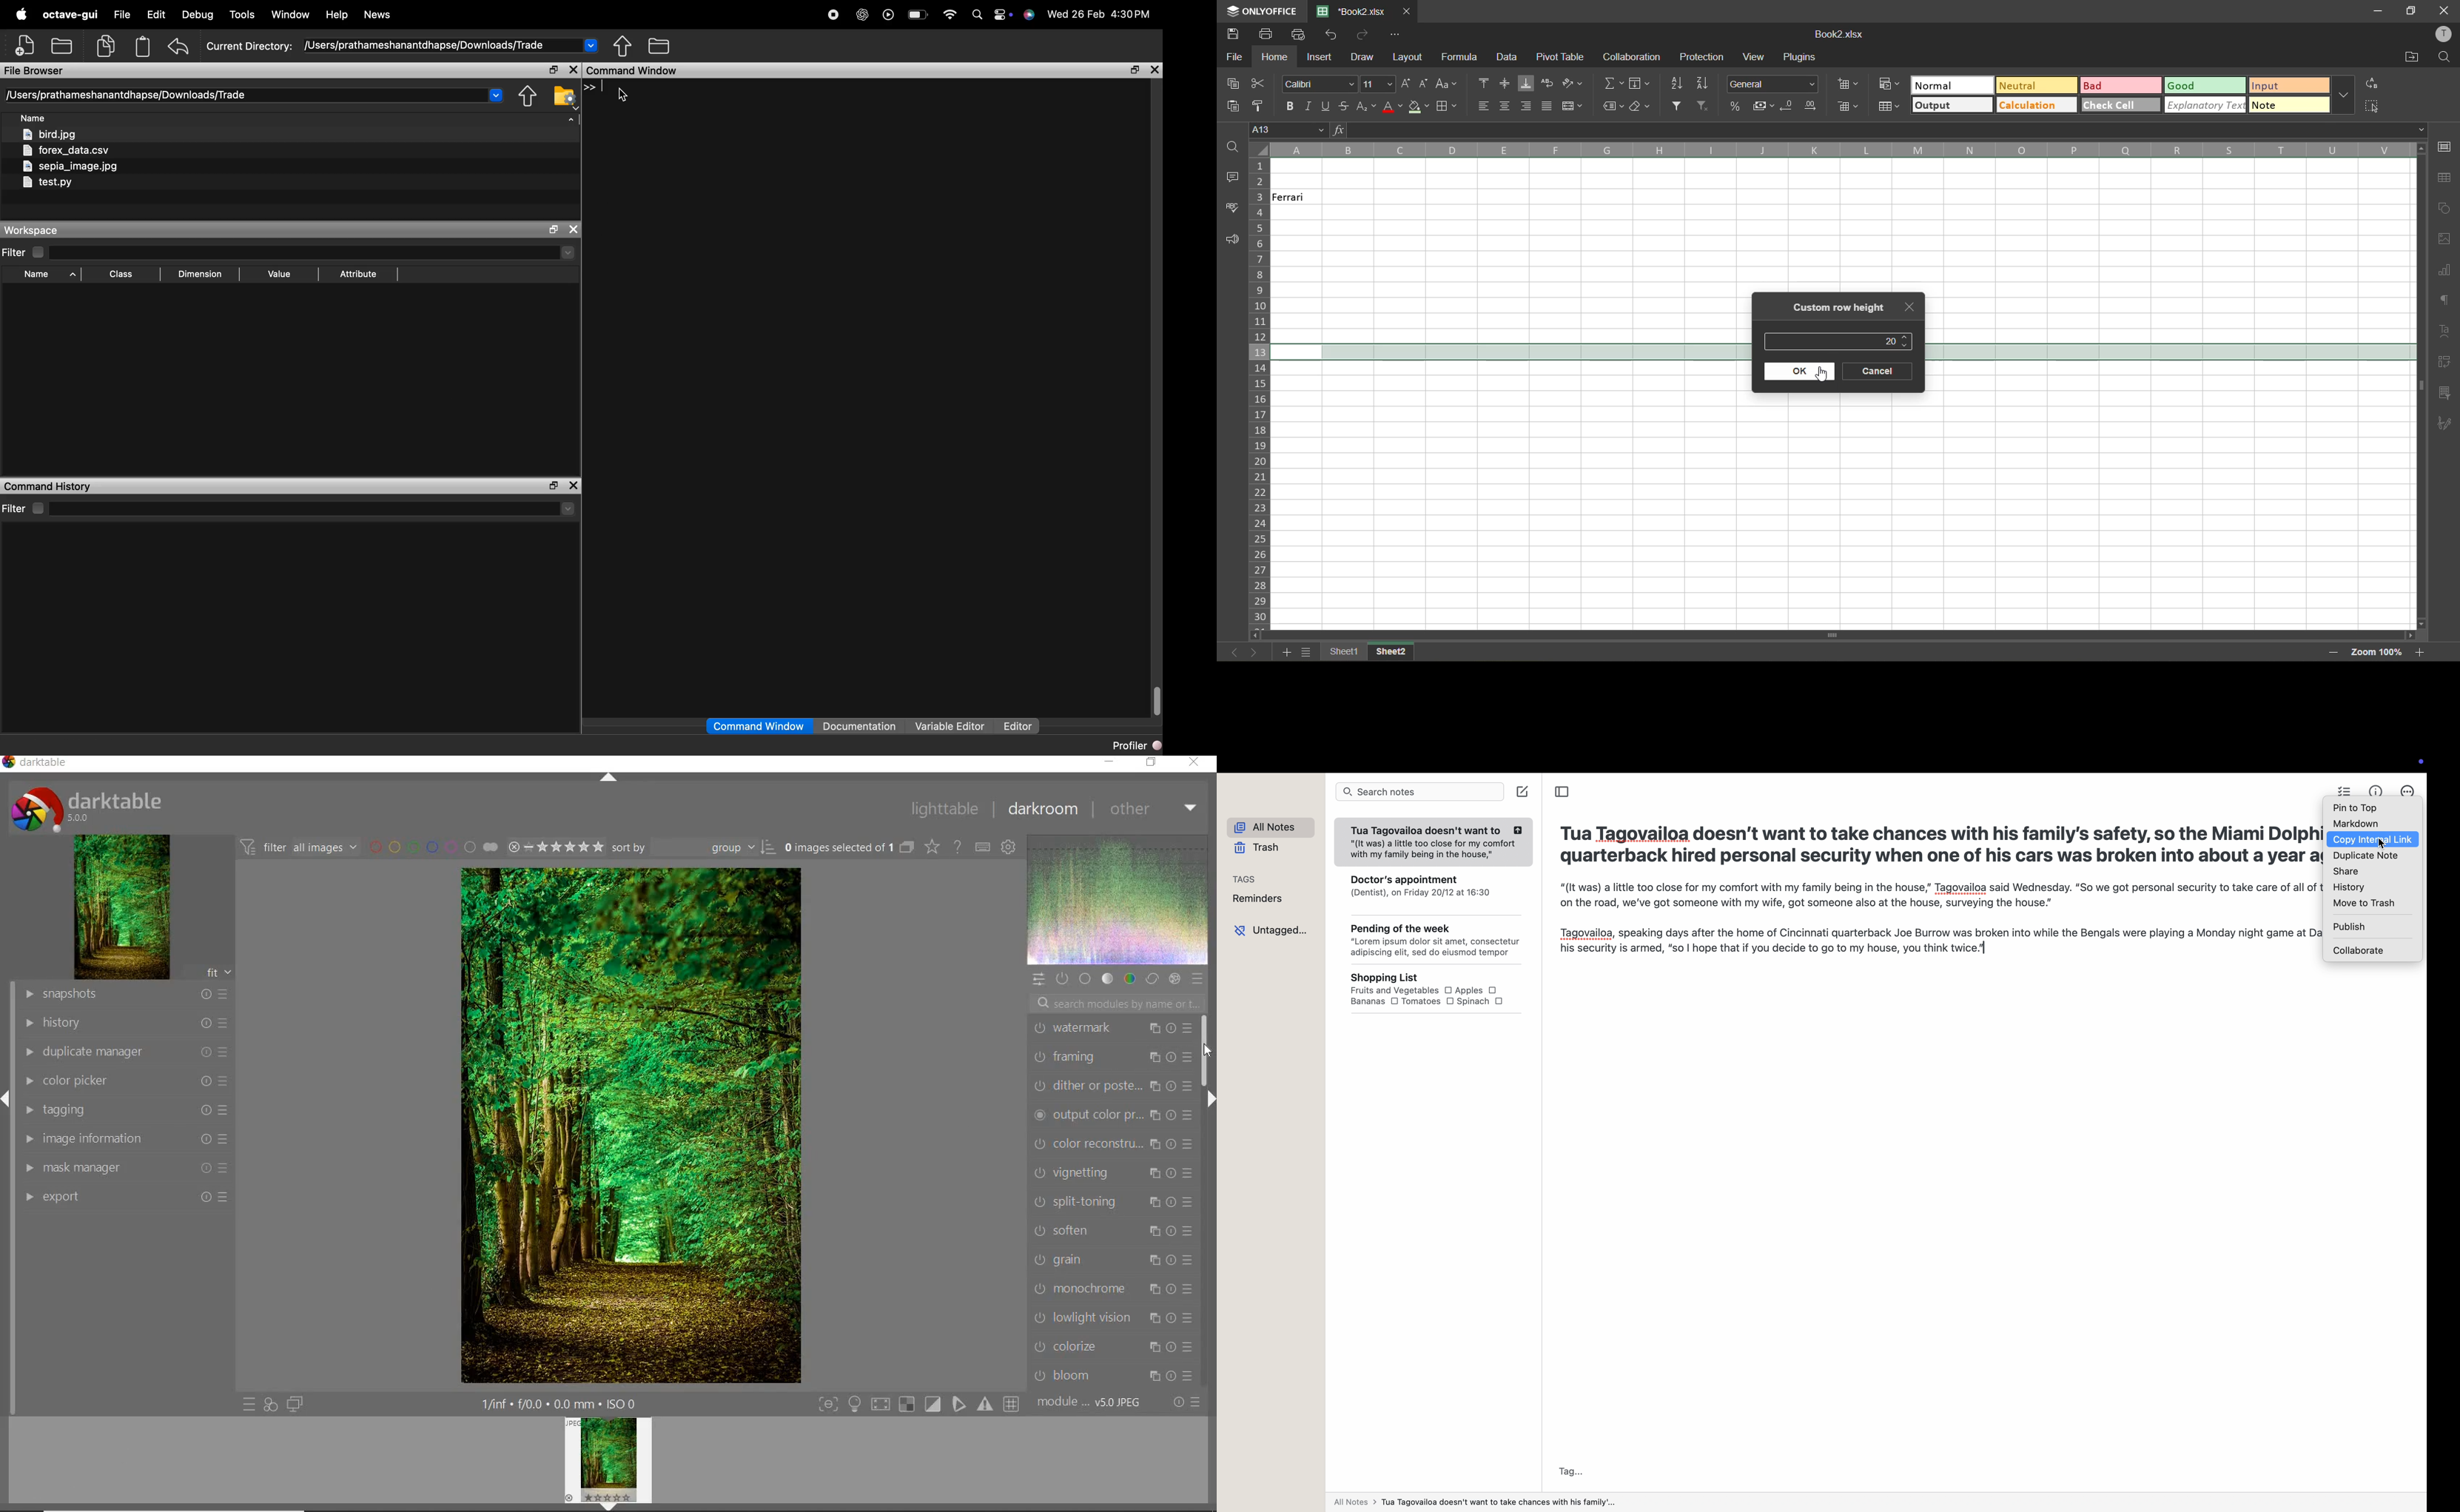 The width and height of the screenshot is (2464, 1512). What do you see at coordinates (957, 847) in the screenshot?
I see `ENABLE FOR ONLINE HELP` at bounding box center [957, 847].